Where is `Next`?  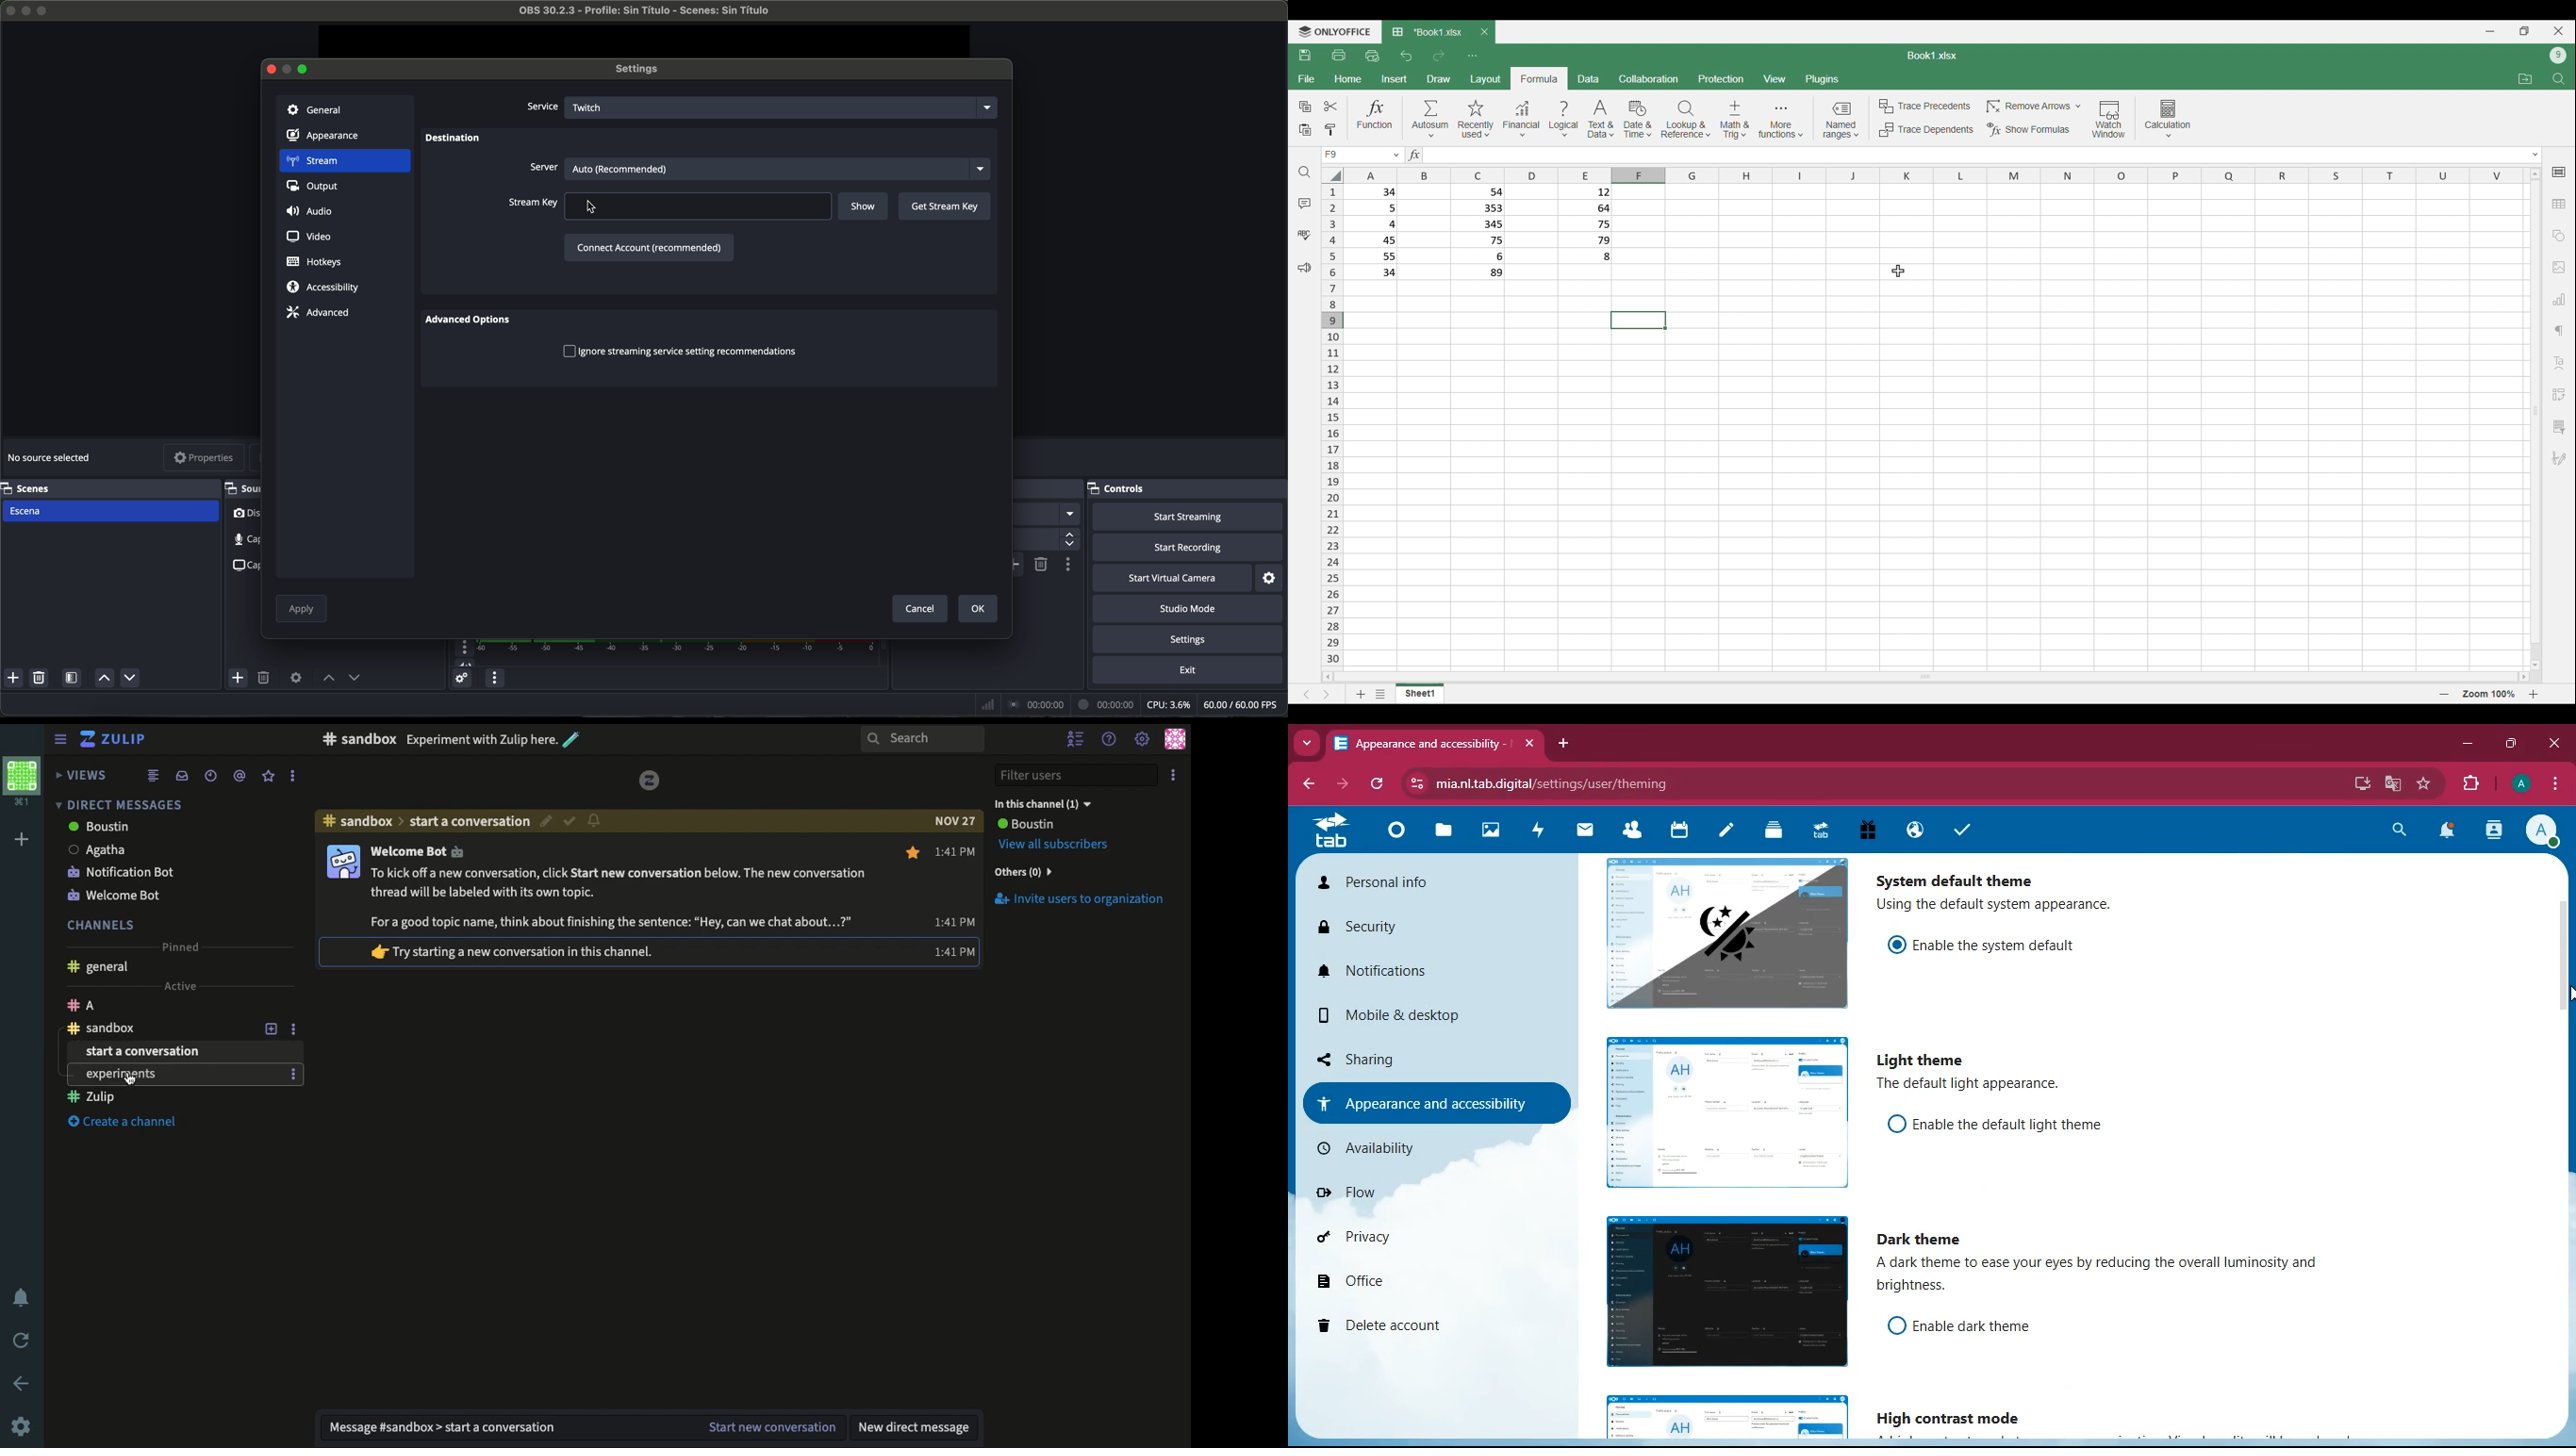
Next is located at coordinates (1326, 695).